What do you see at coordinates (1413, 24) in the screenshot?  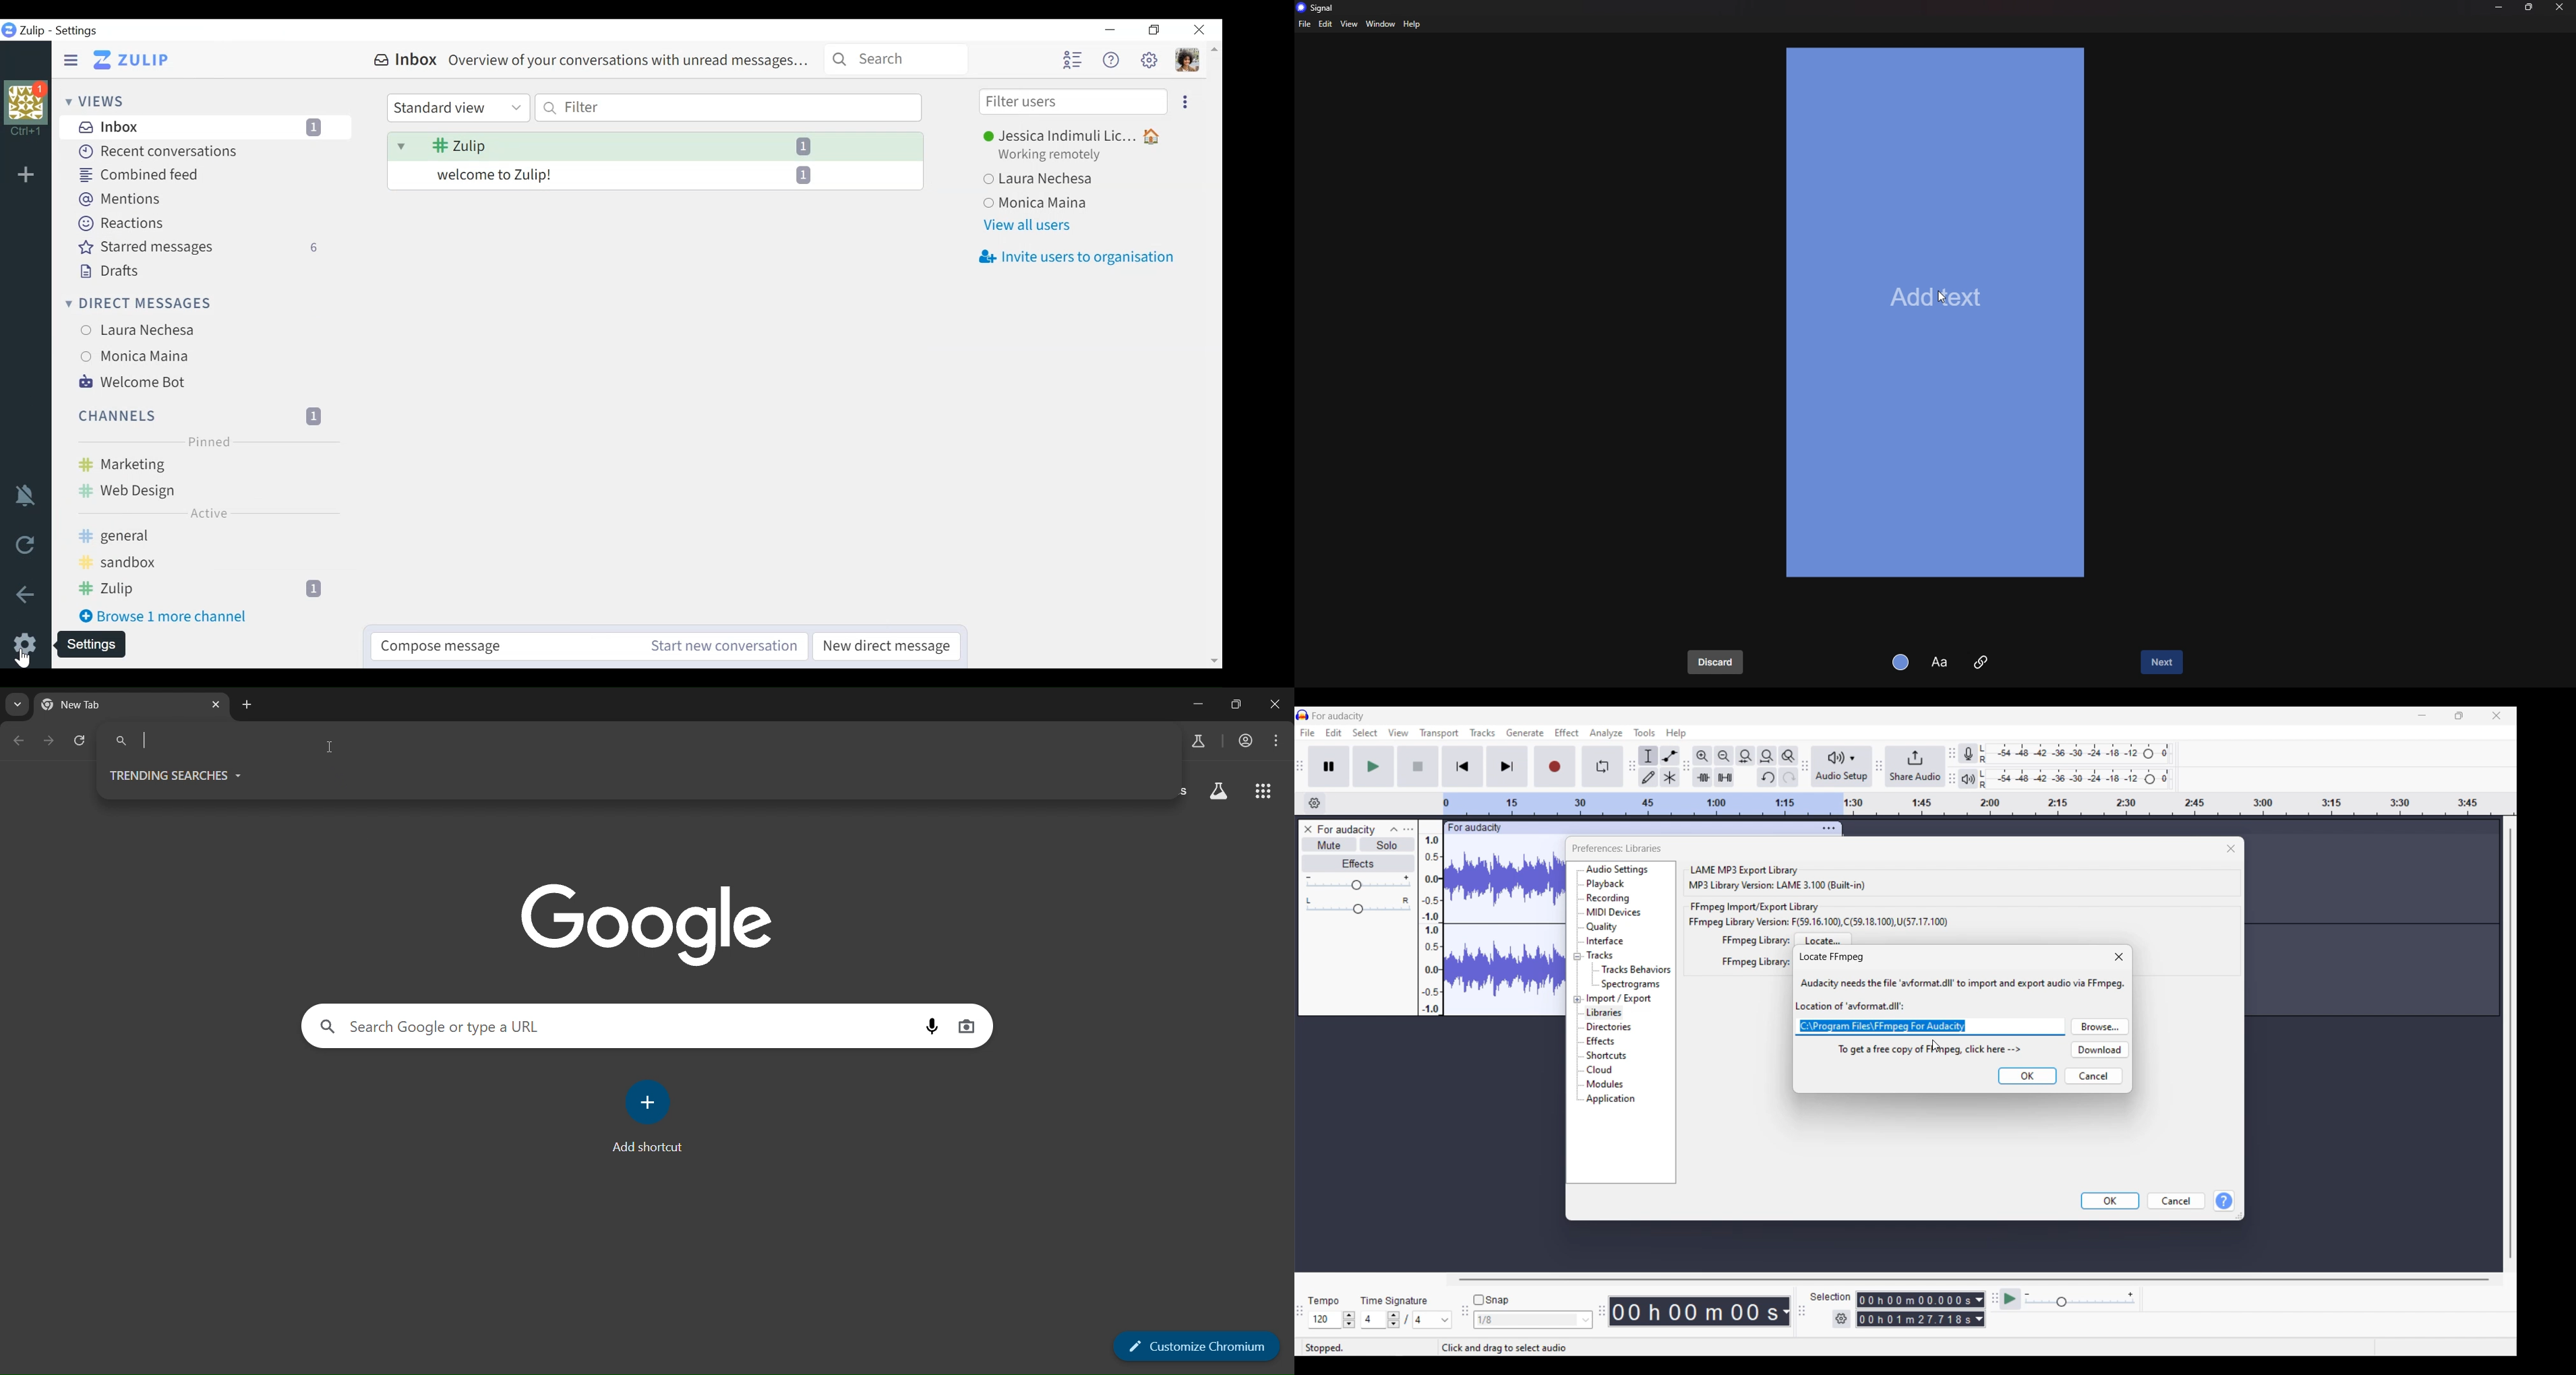 I see `help` at bounding box center [1413, 24].